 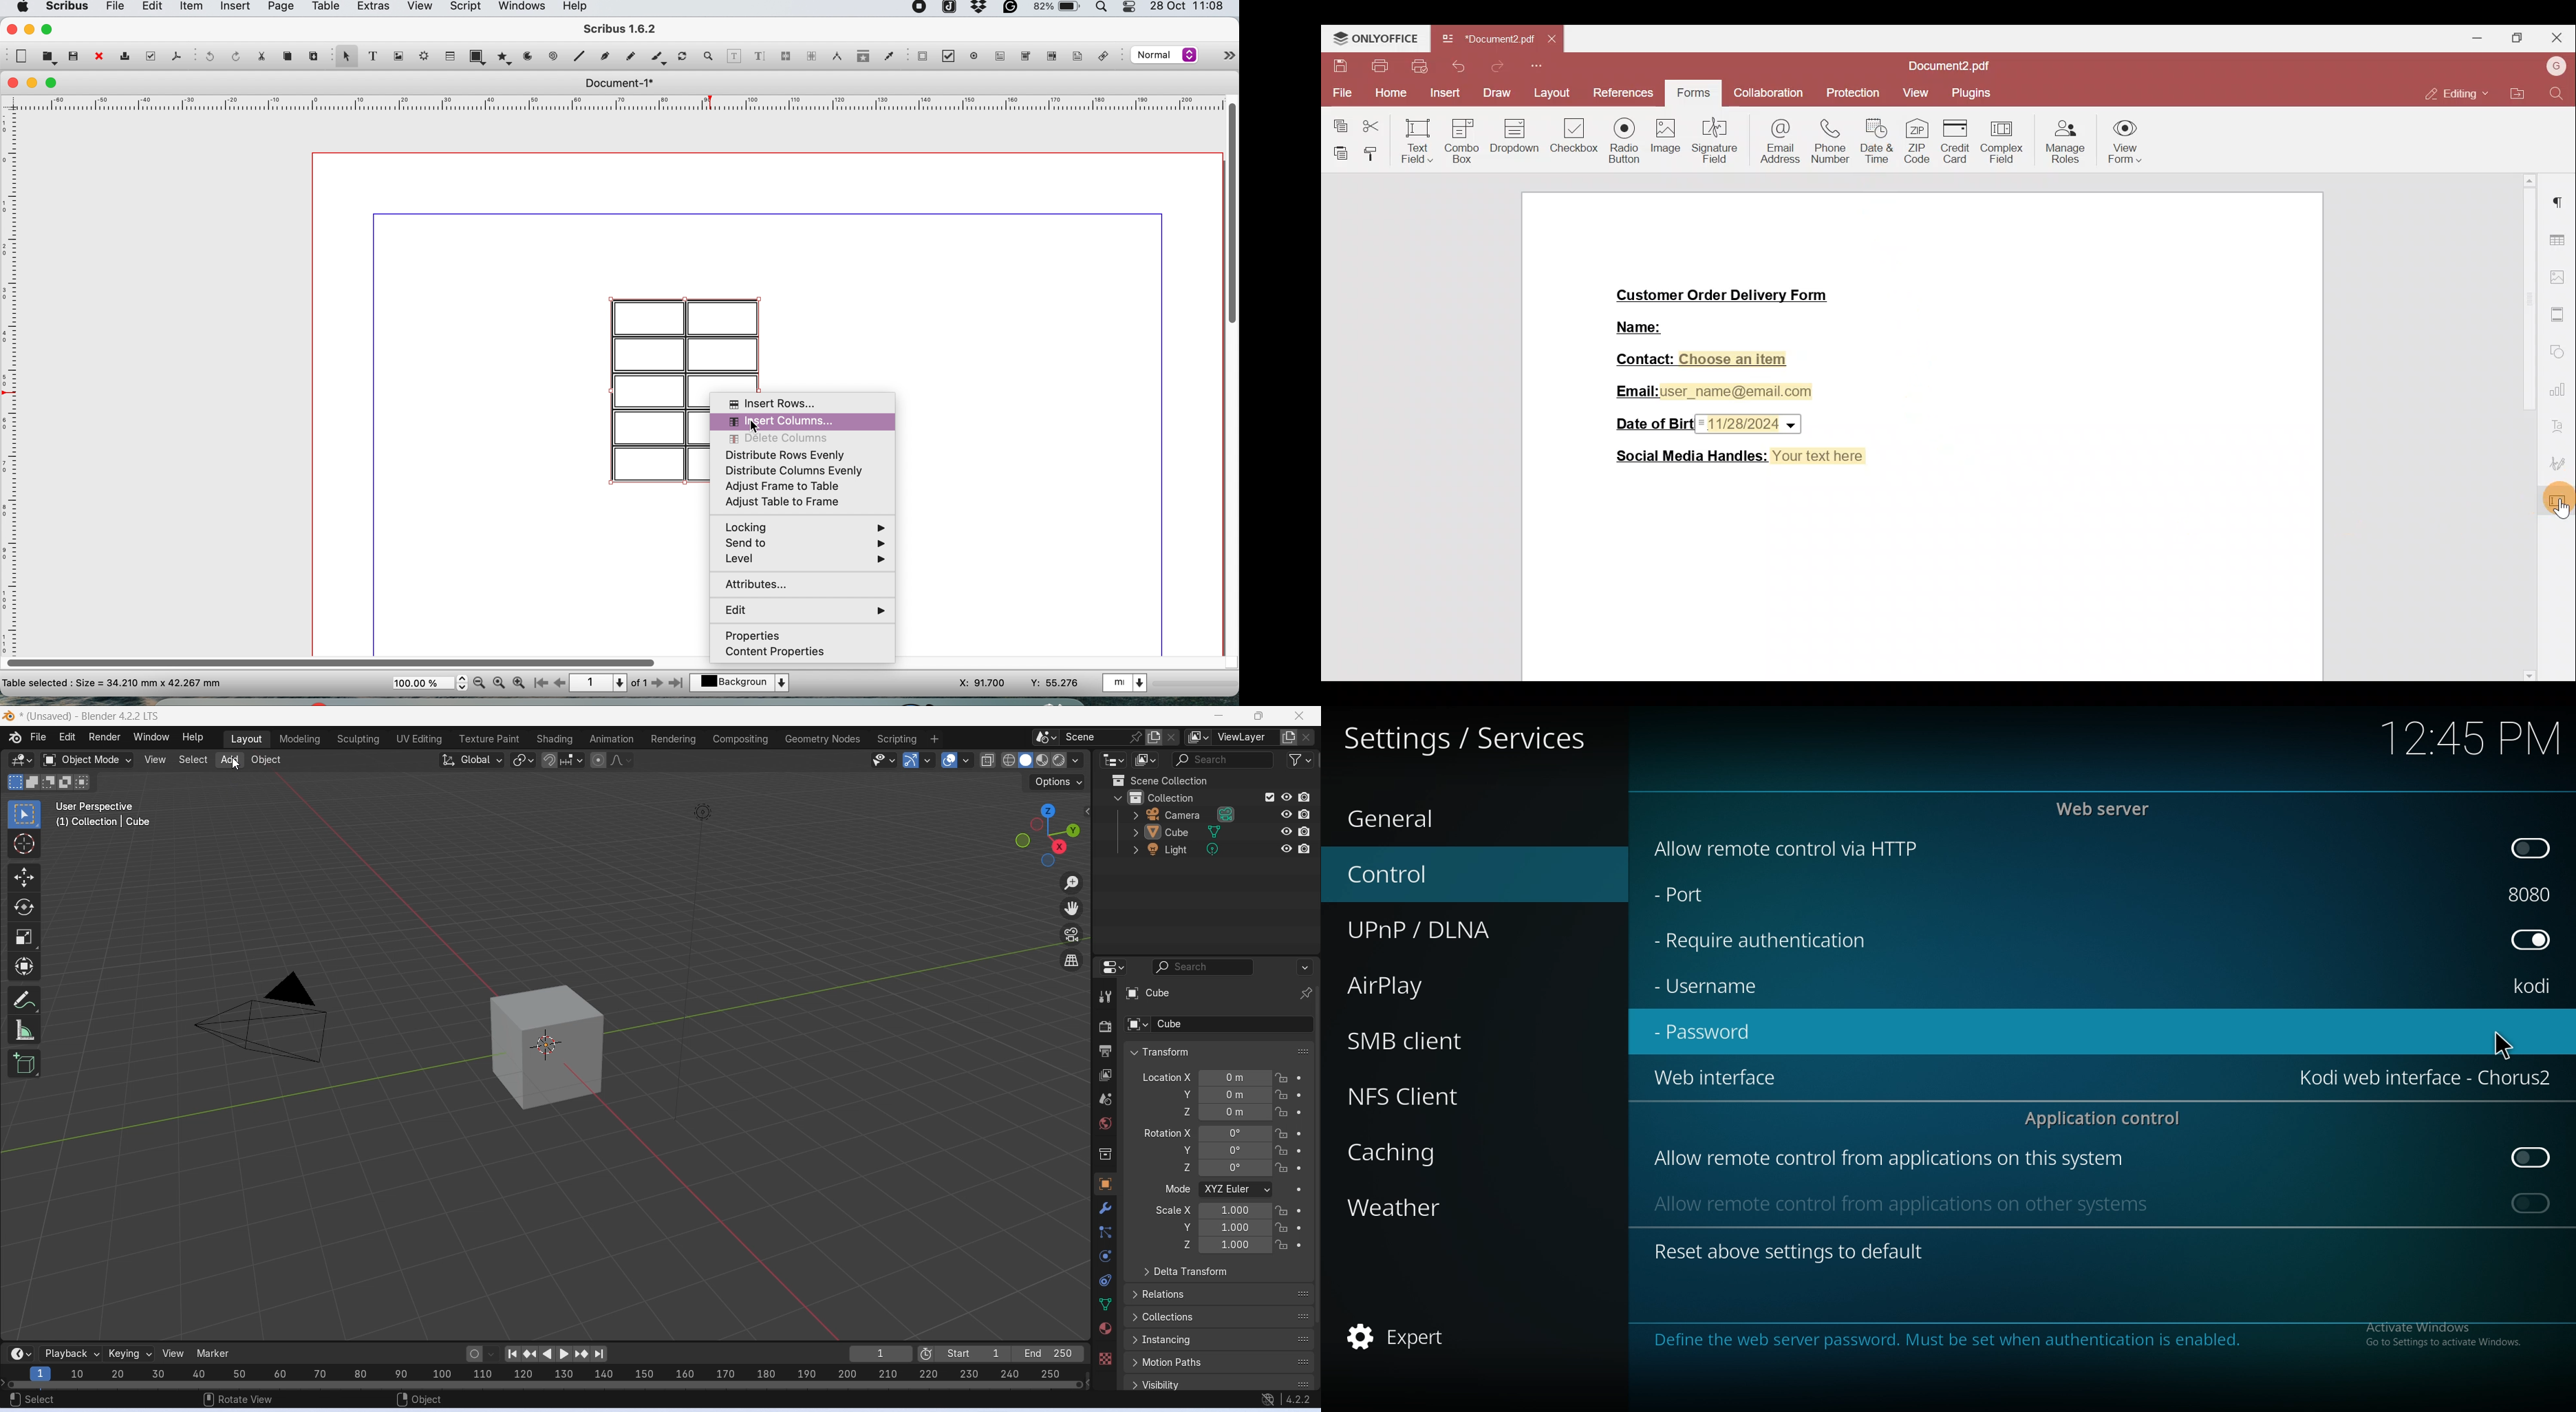 I want to click on Shapes settings, so click(x=2559, y=352).